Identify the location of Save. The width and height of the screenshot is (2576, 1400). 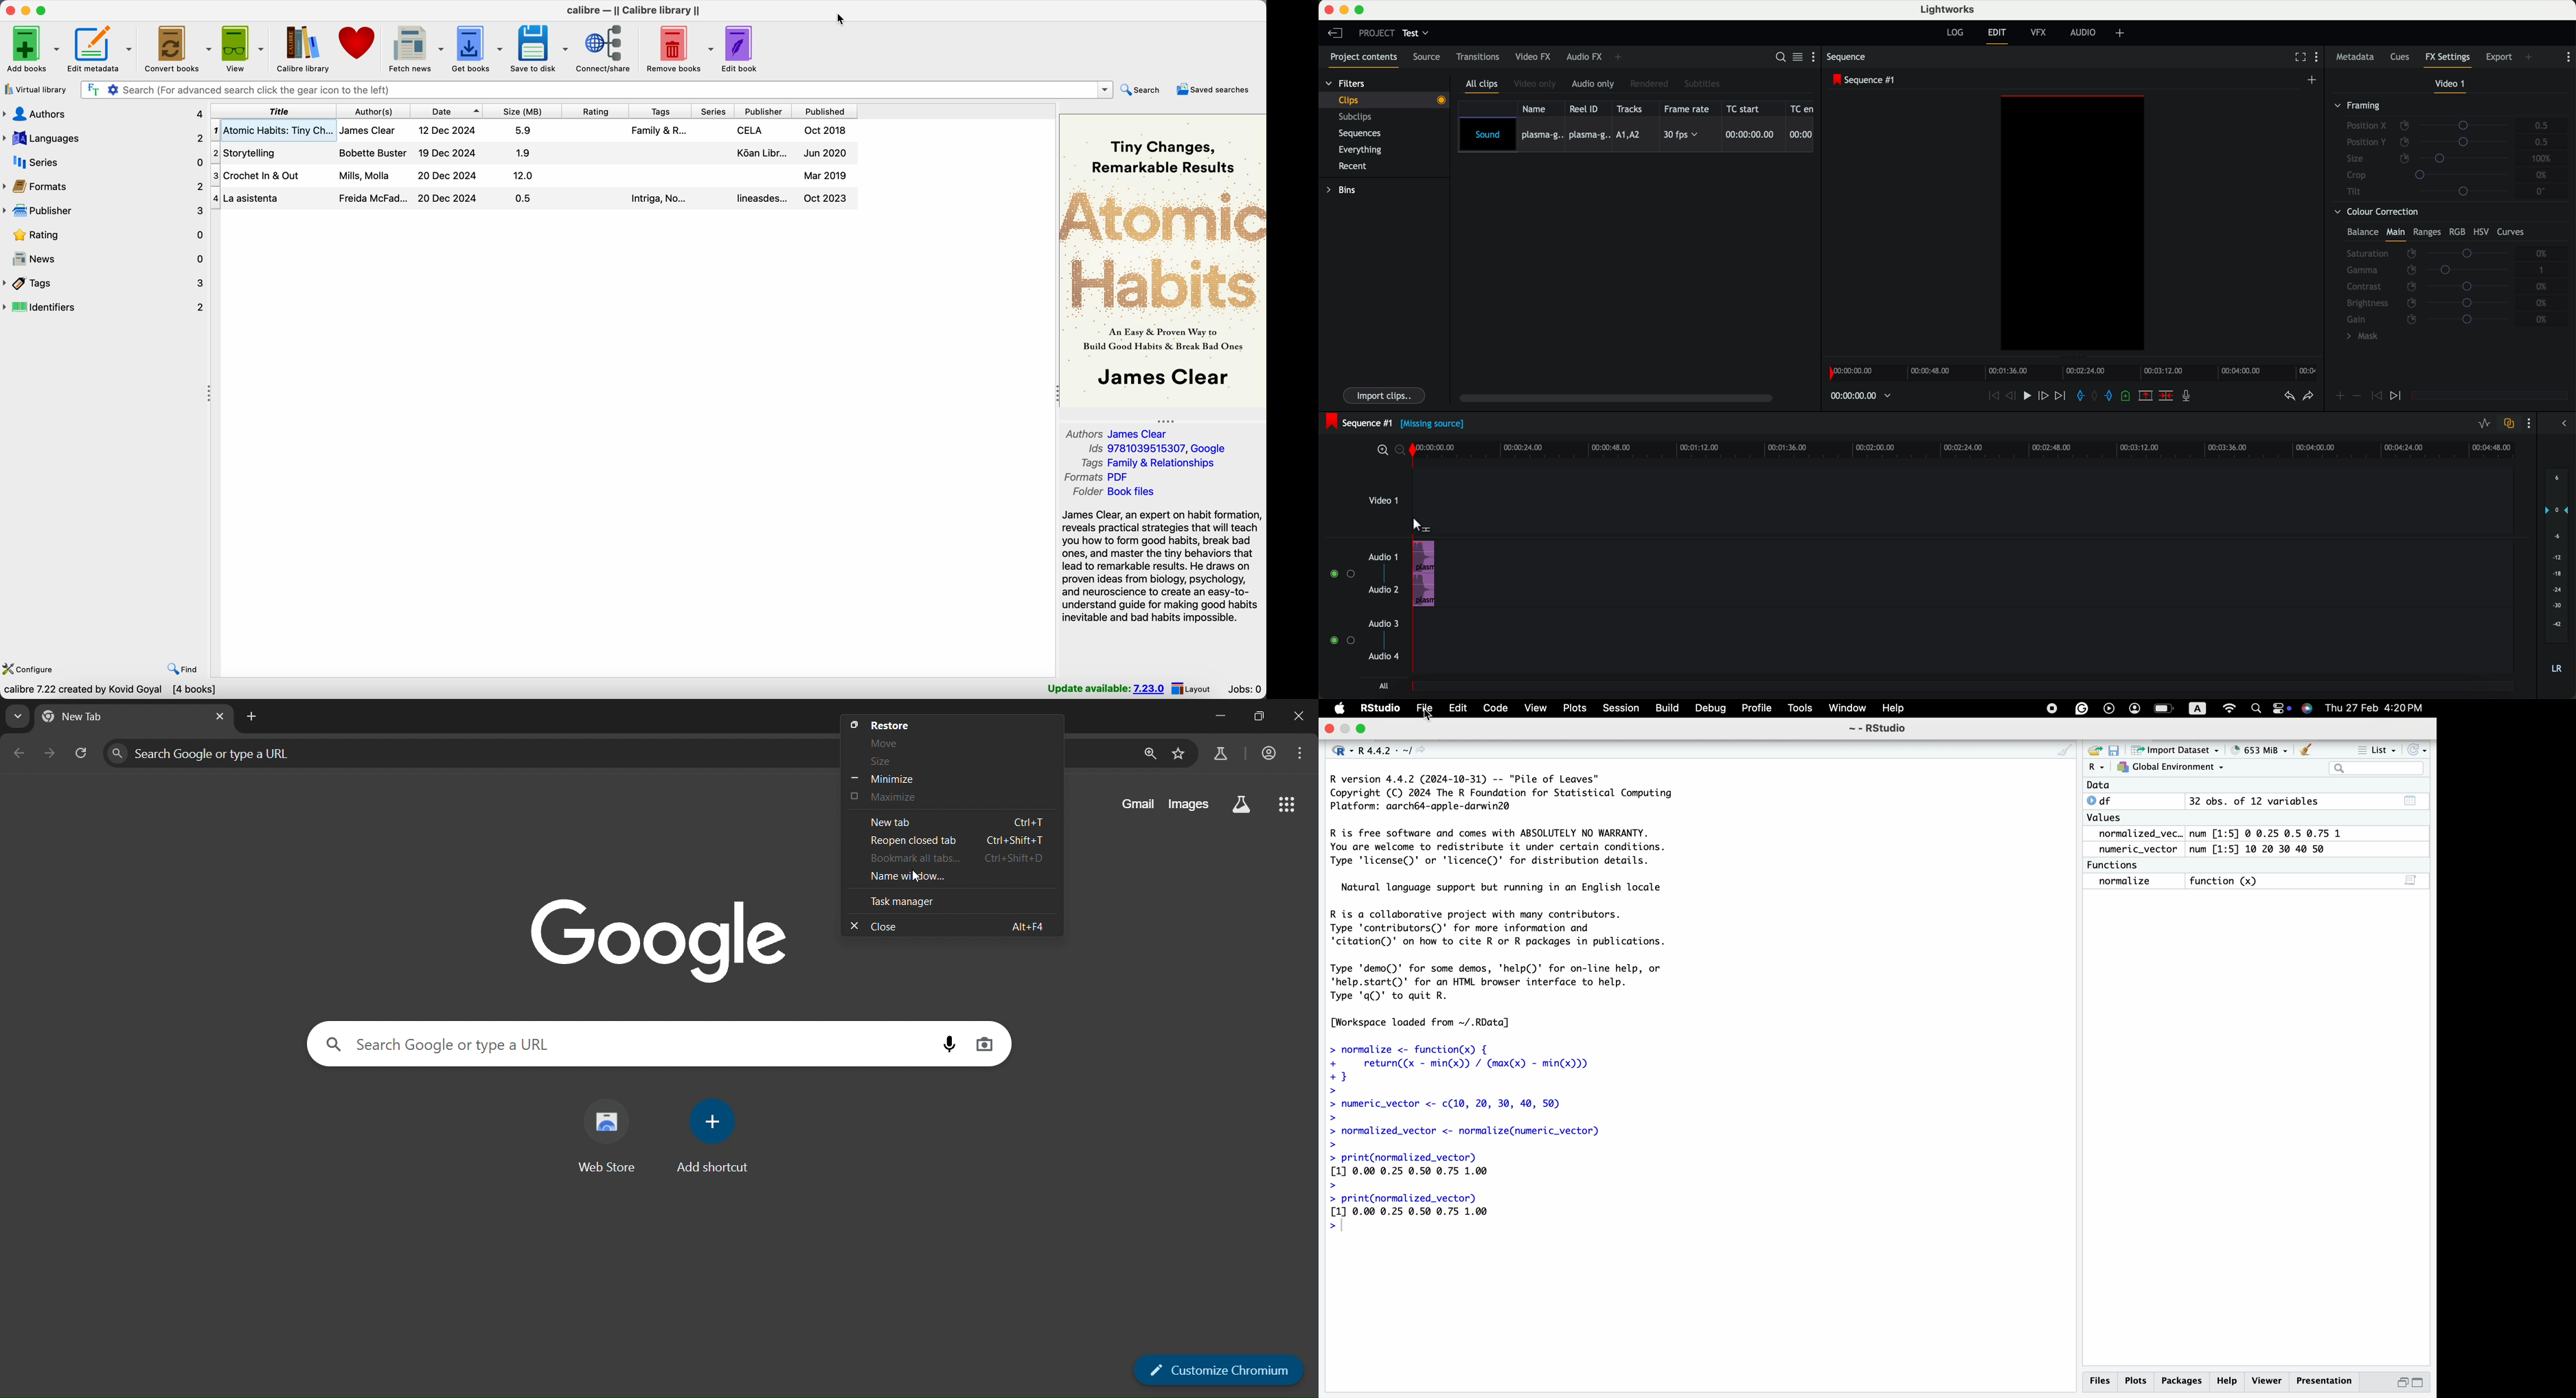
(2115, 749).